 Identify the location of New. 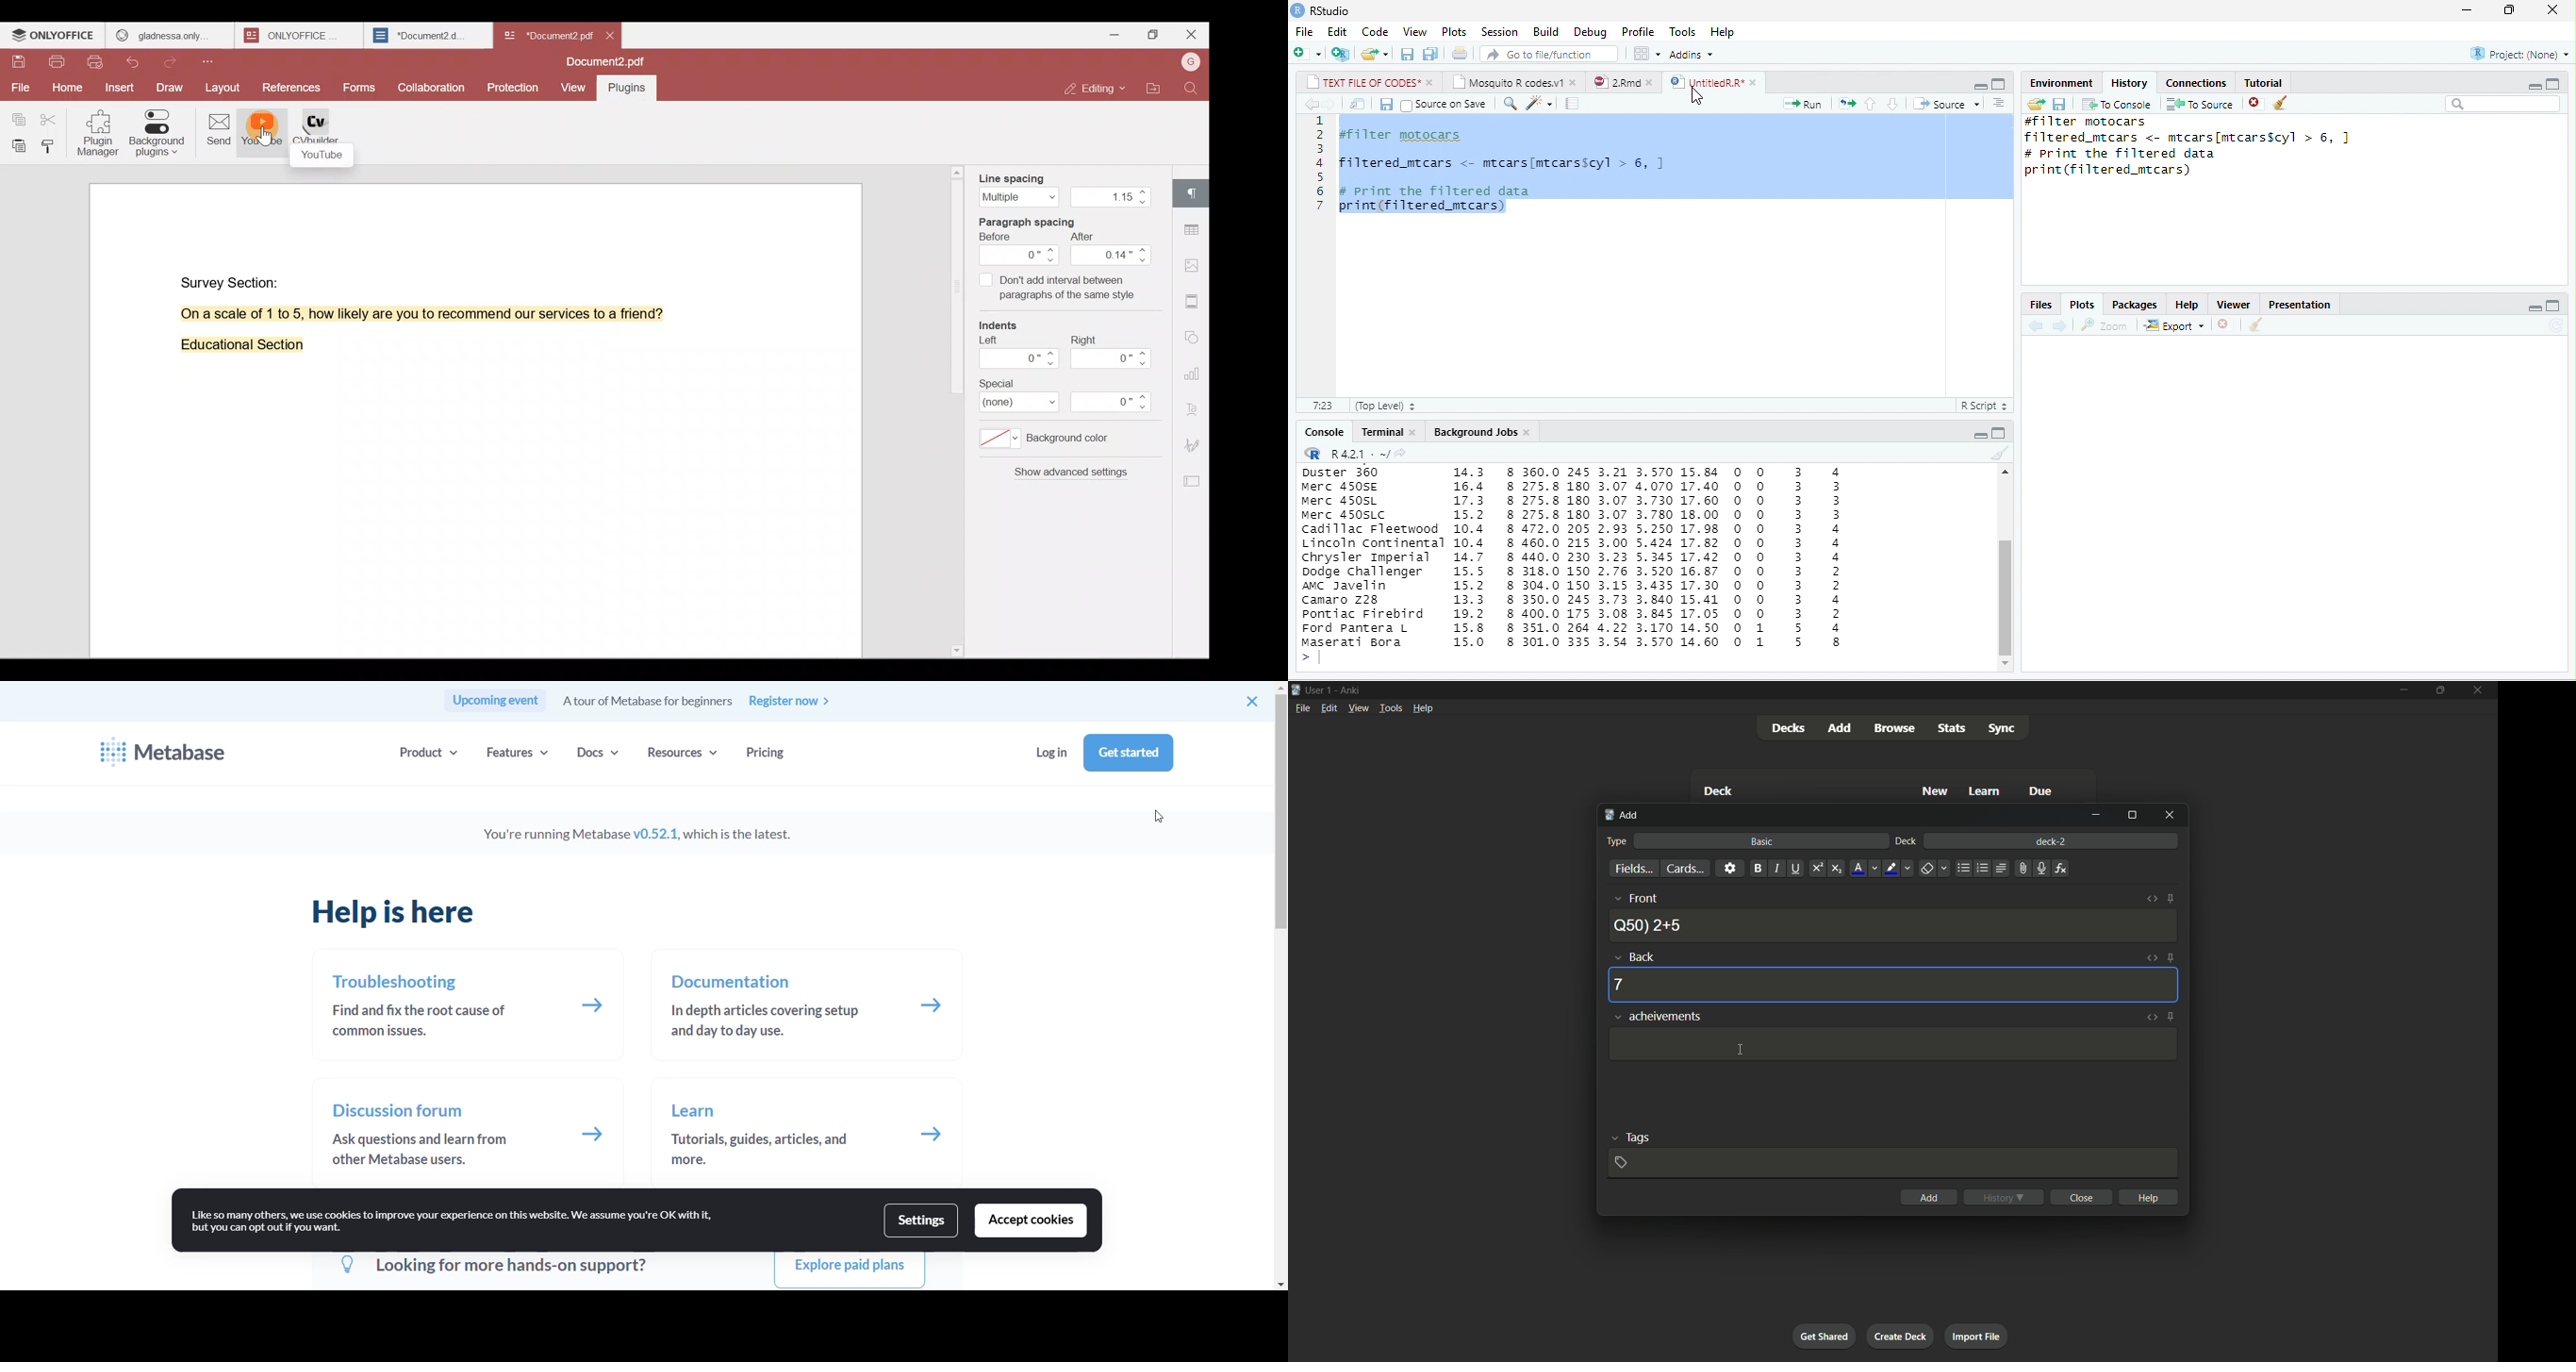
(1934, 791).